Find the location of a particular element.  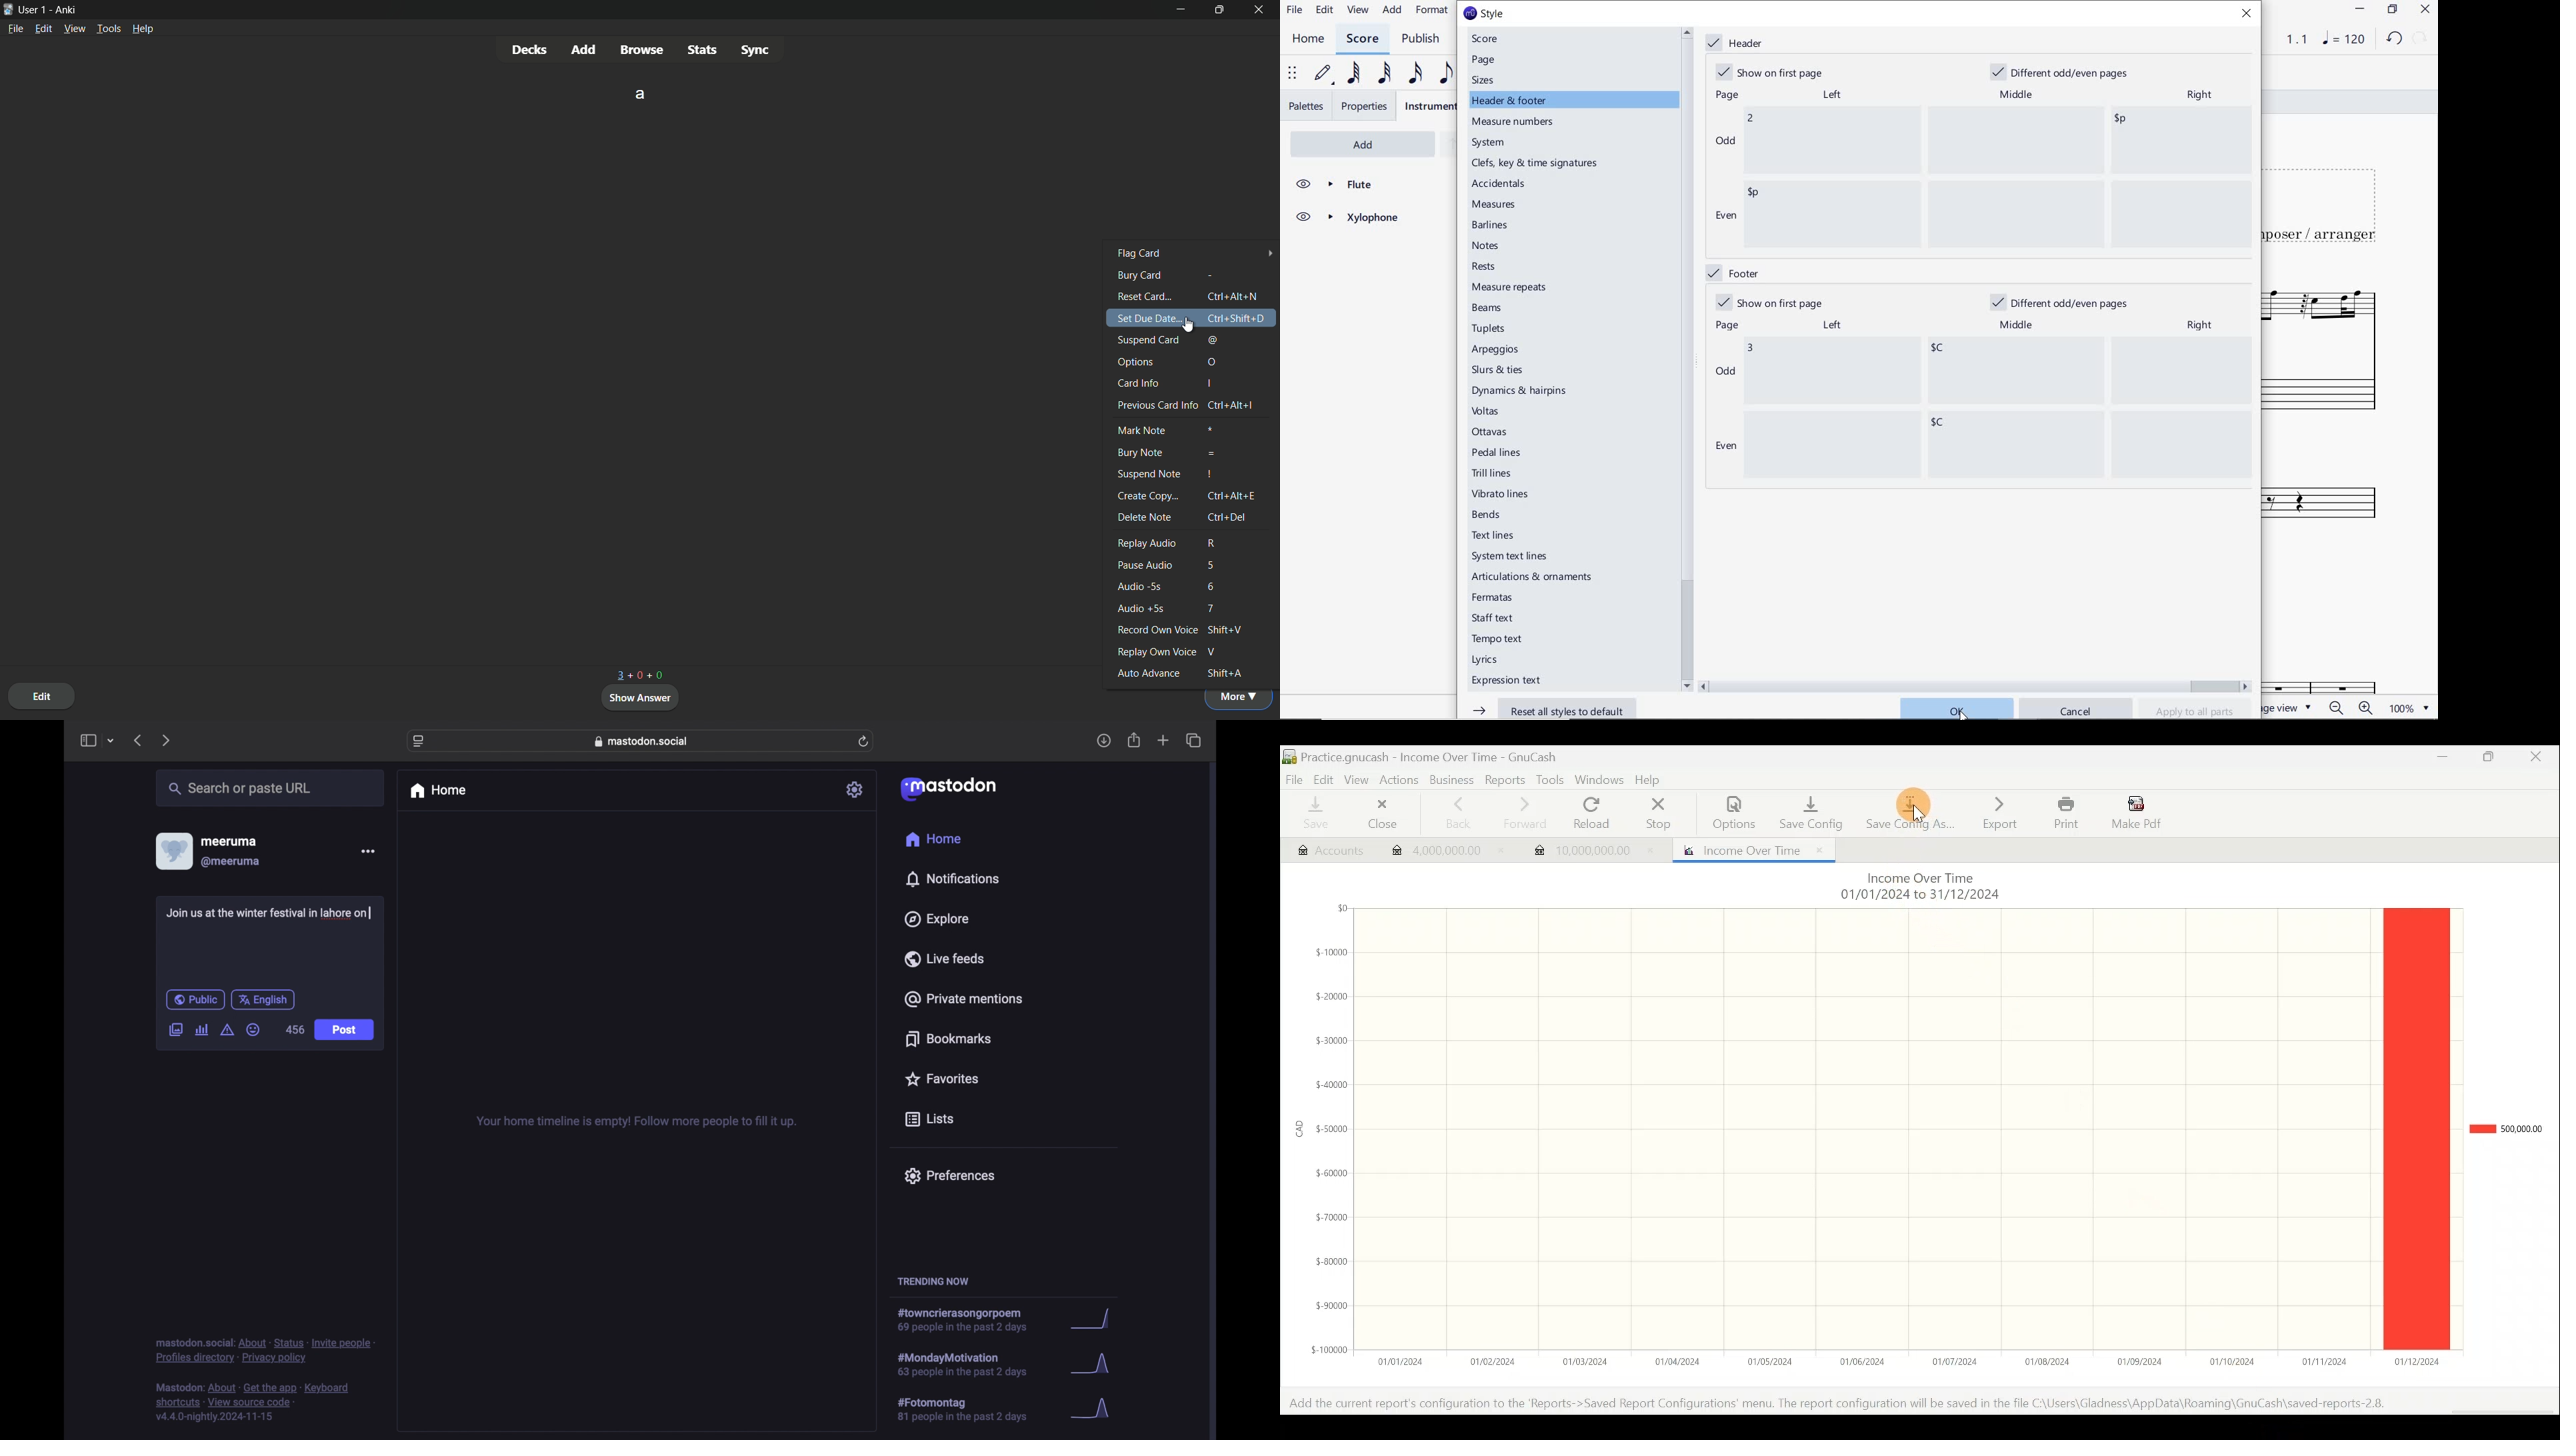

456 is located at coordinates (295, 1029).